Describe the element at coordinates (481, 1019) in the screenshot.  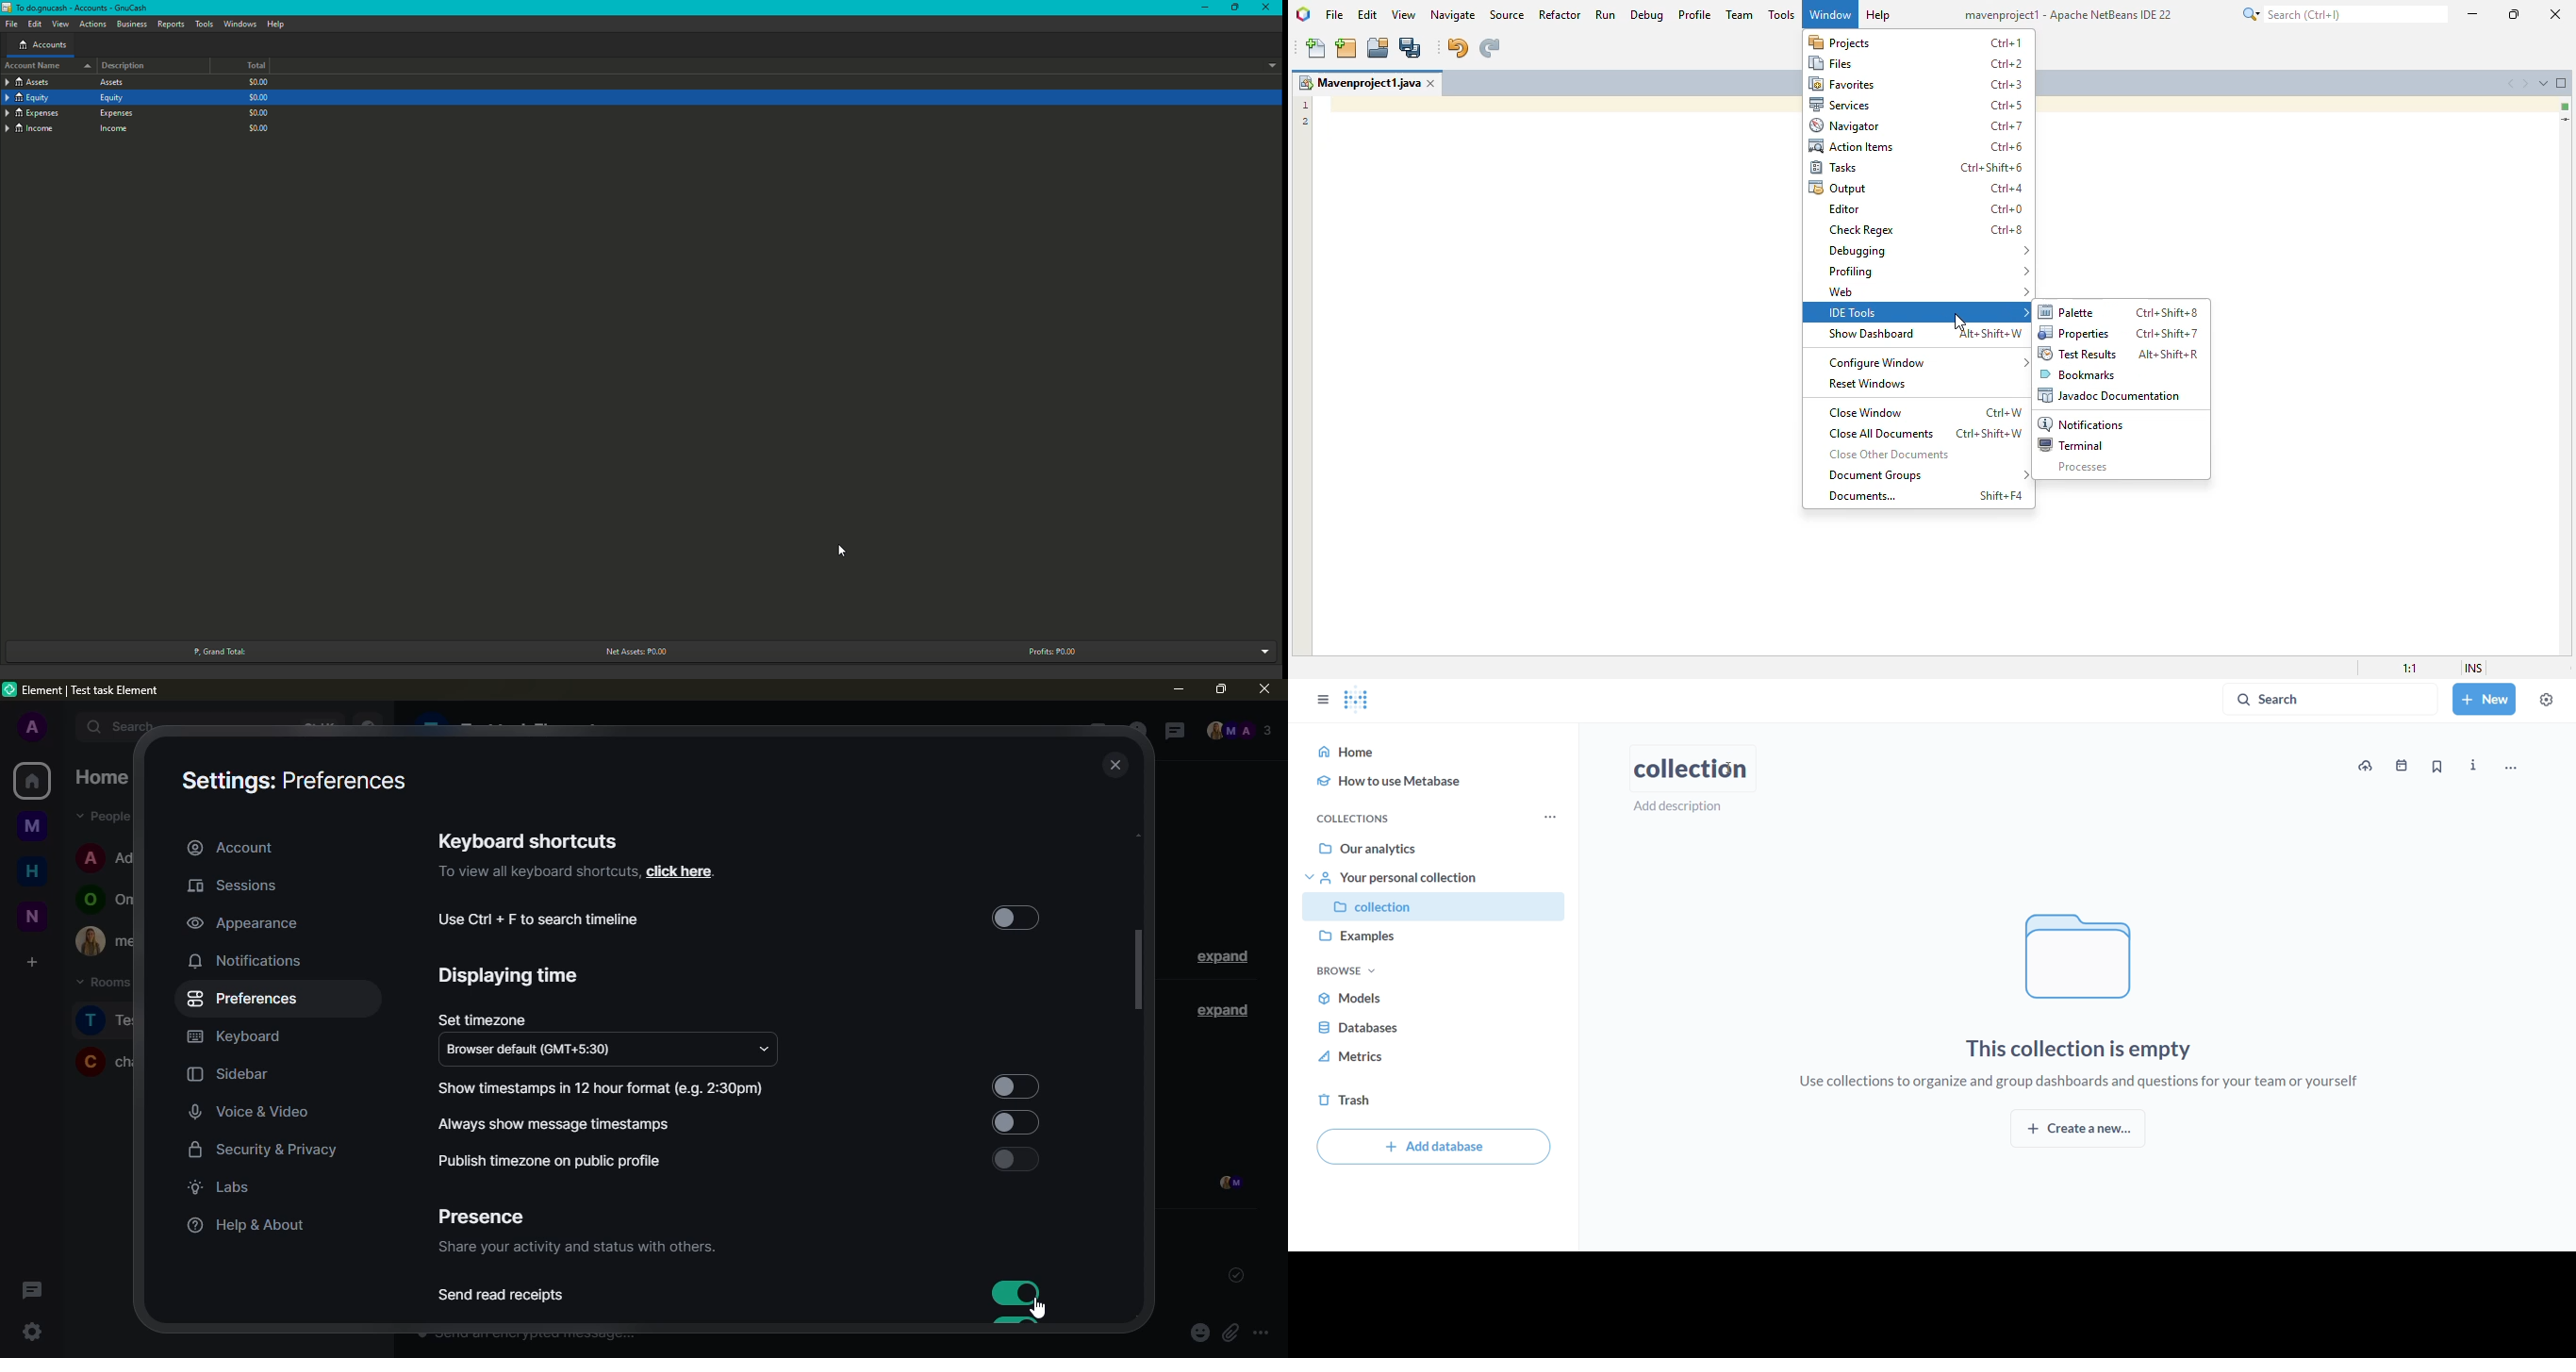
I see `set timezone` at that location.